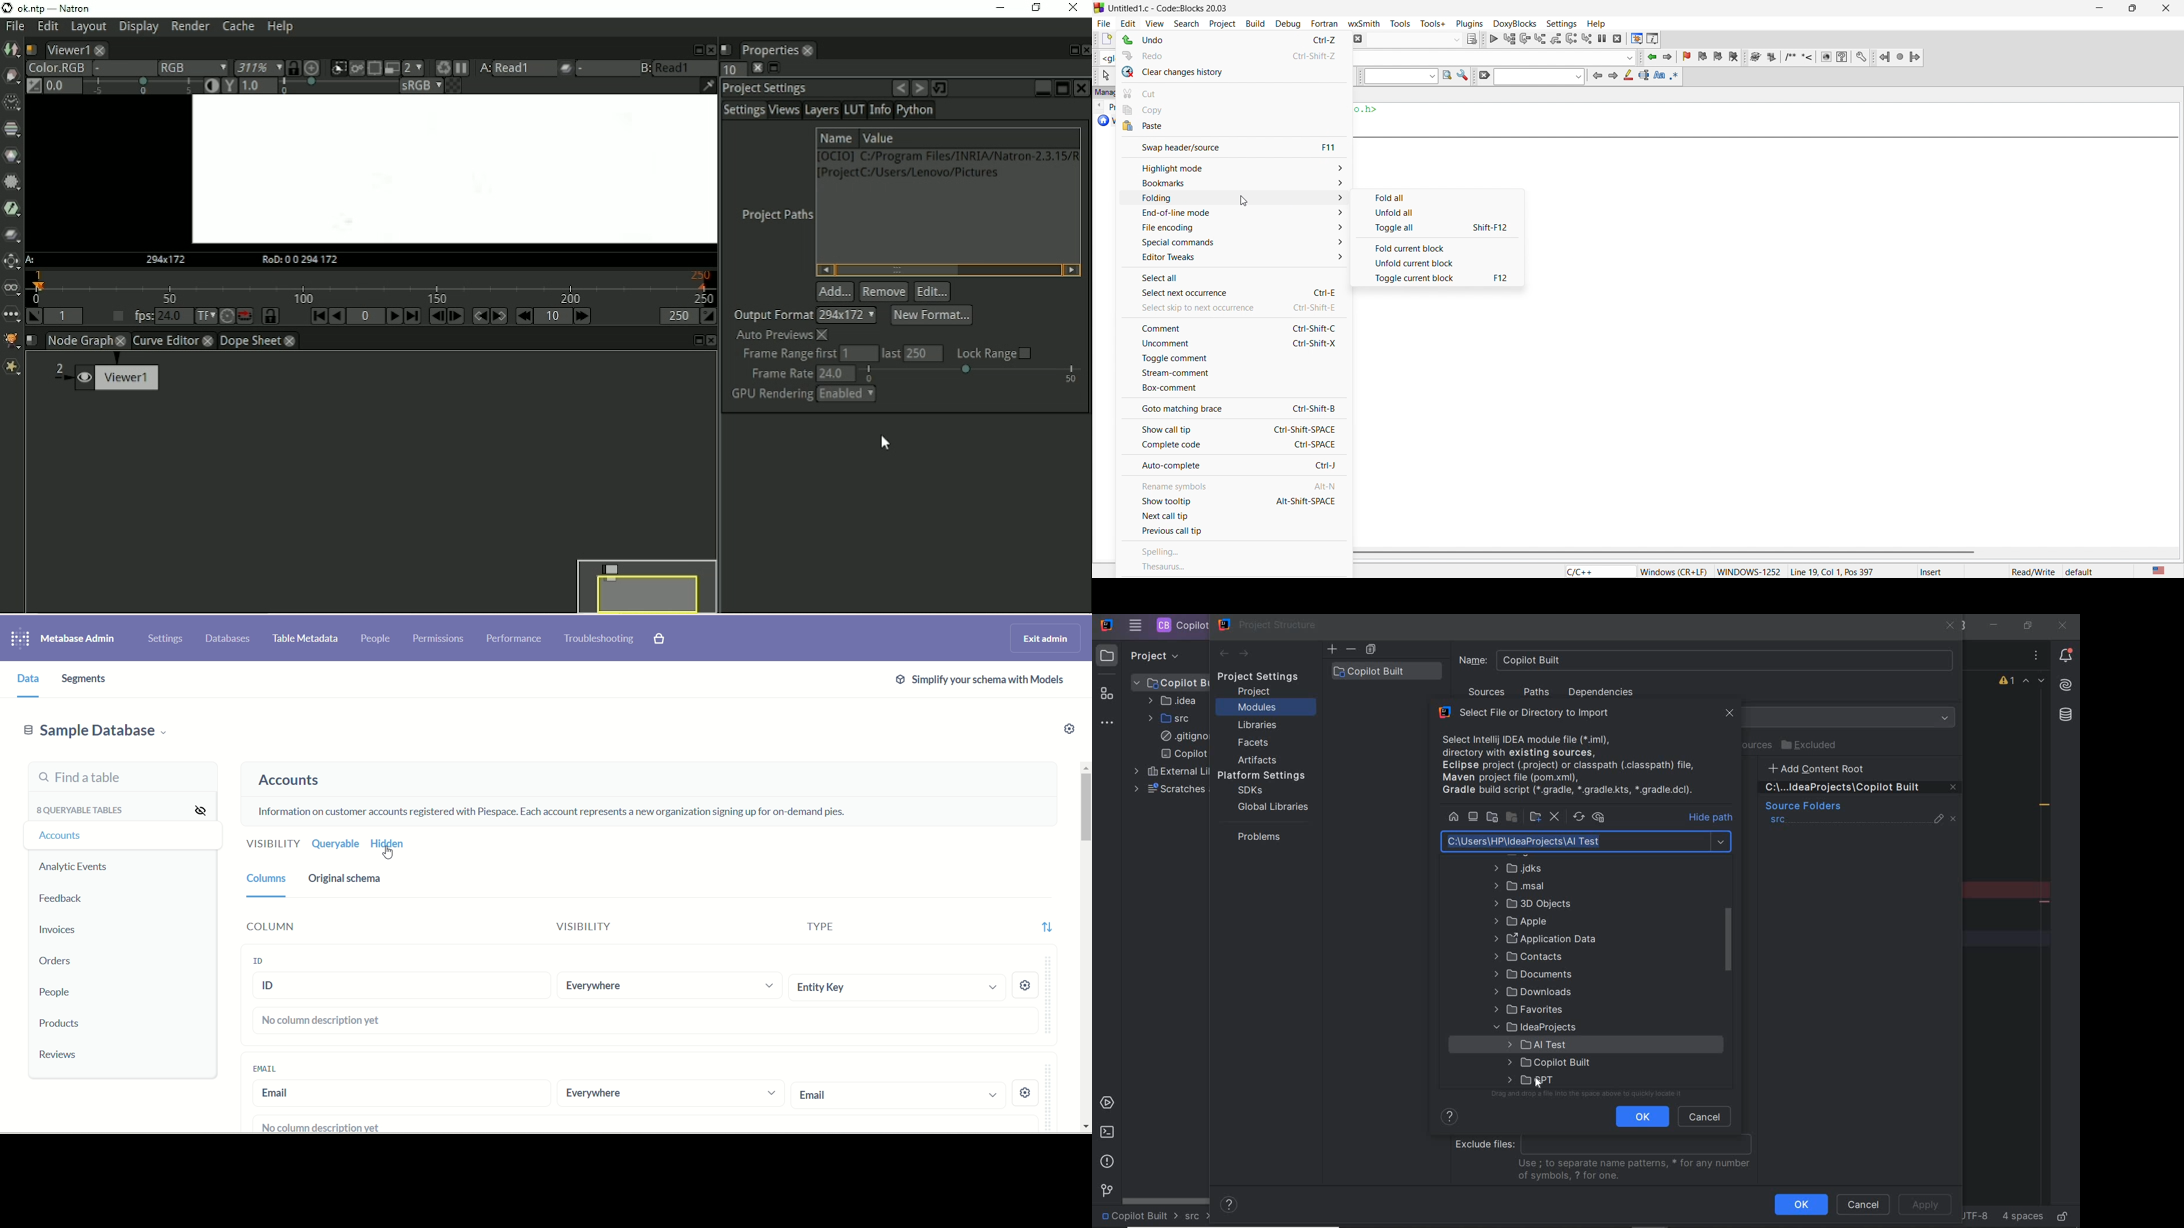 Image resolution: width=2184 pixels, height=1232 pixels. What do you see at coordinates (1495, 57) in the screenshot?
I see `function select` at bounding box center [1495, 57].